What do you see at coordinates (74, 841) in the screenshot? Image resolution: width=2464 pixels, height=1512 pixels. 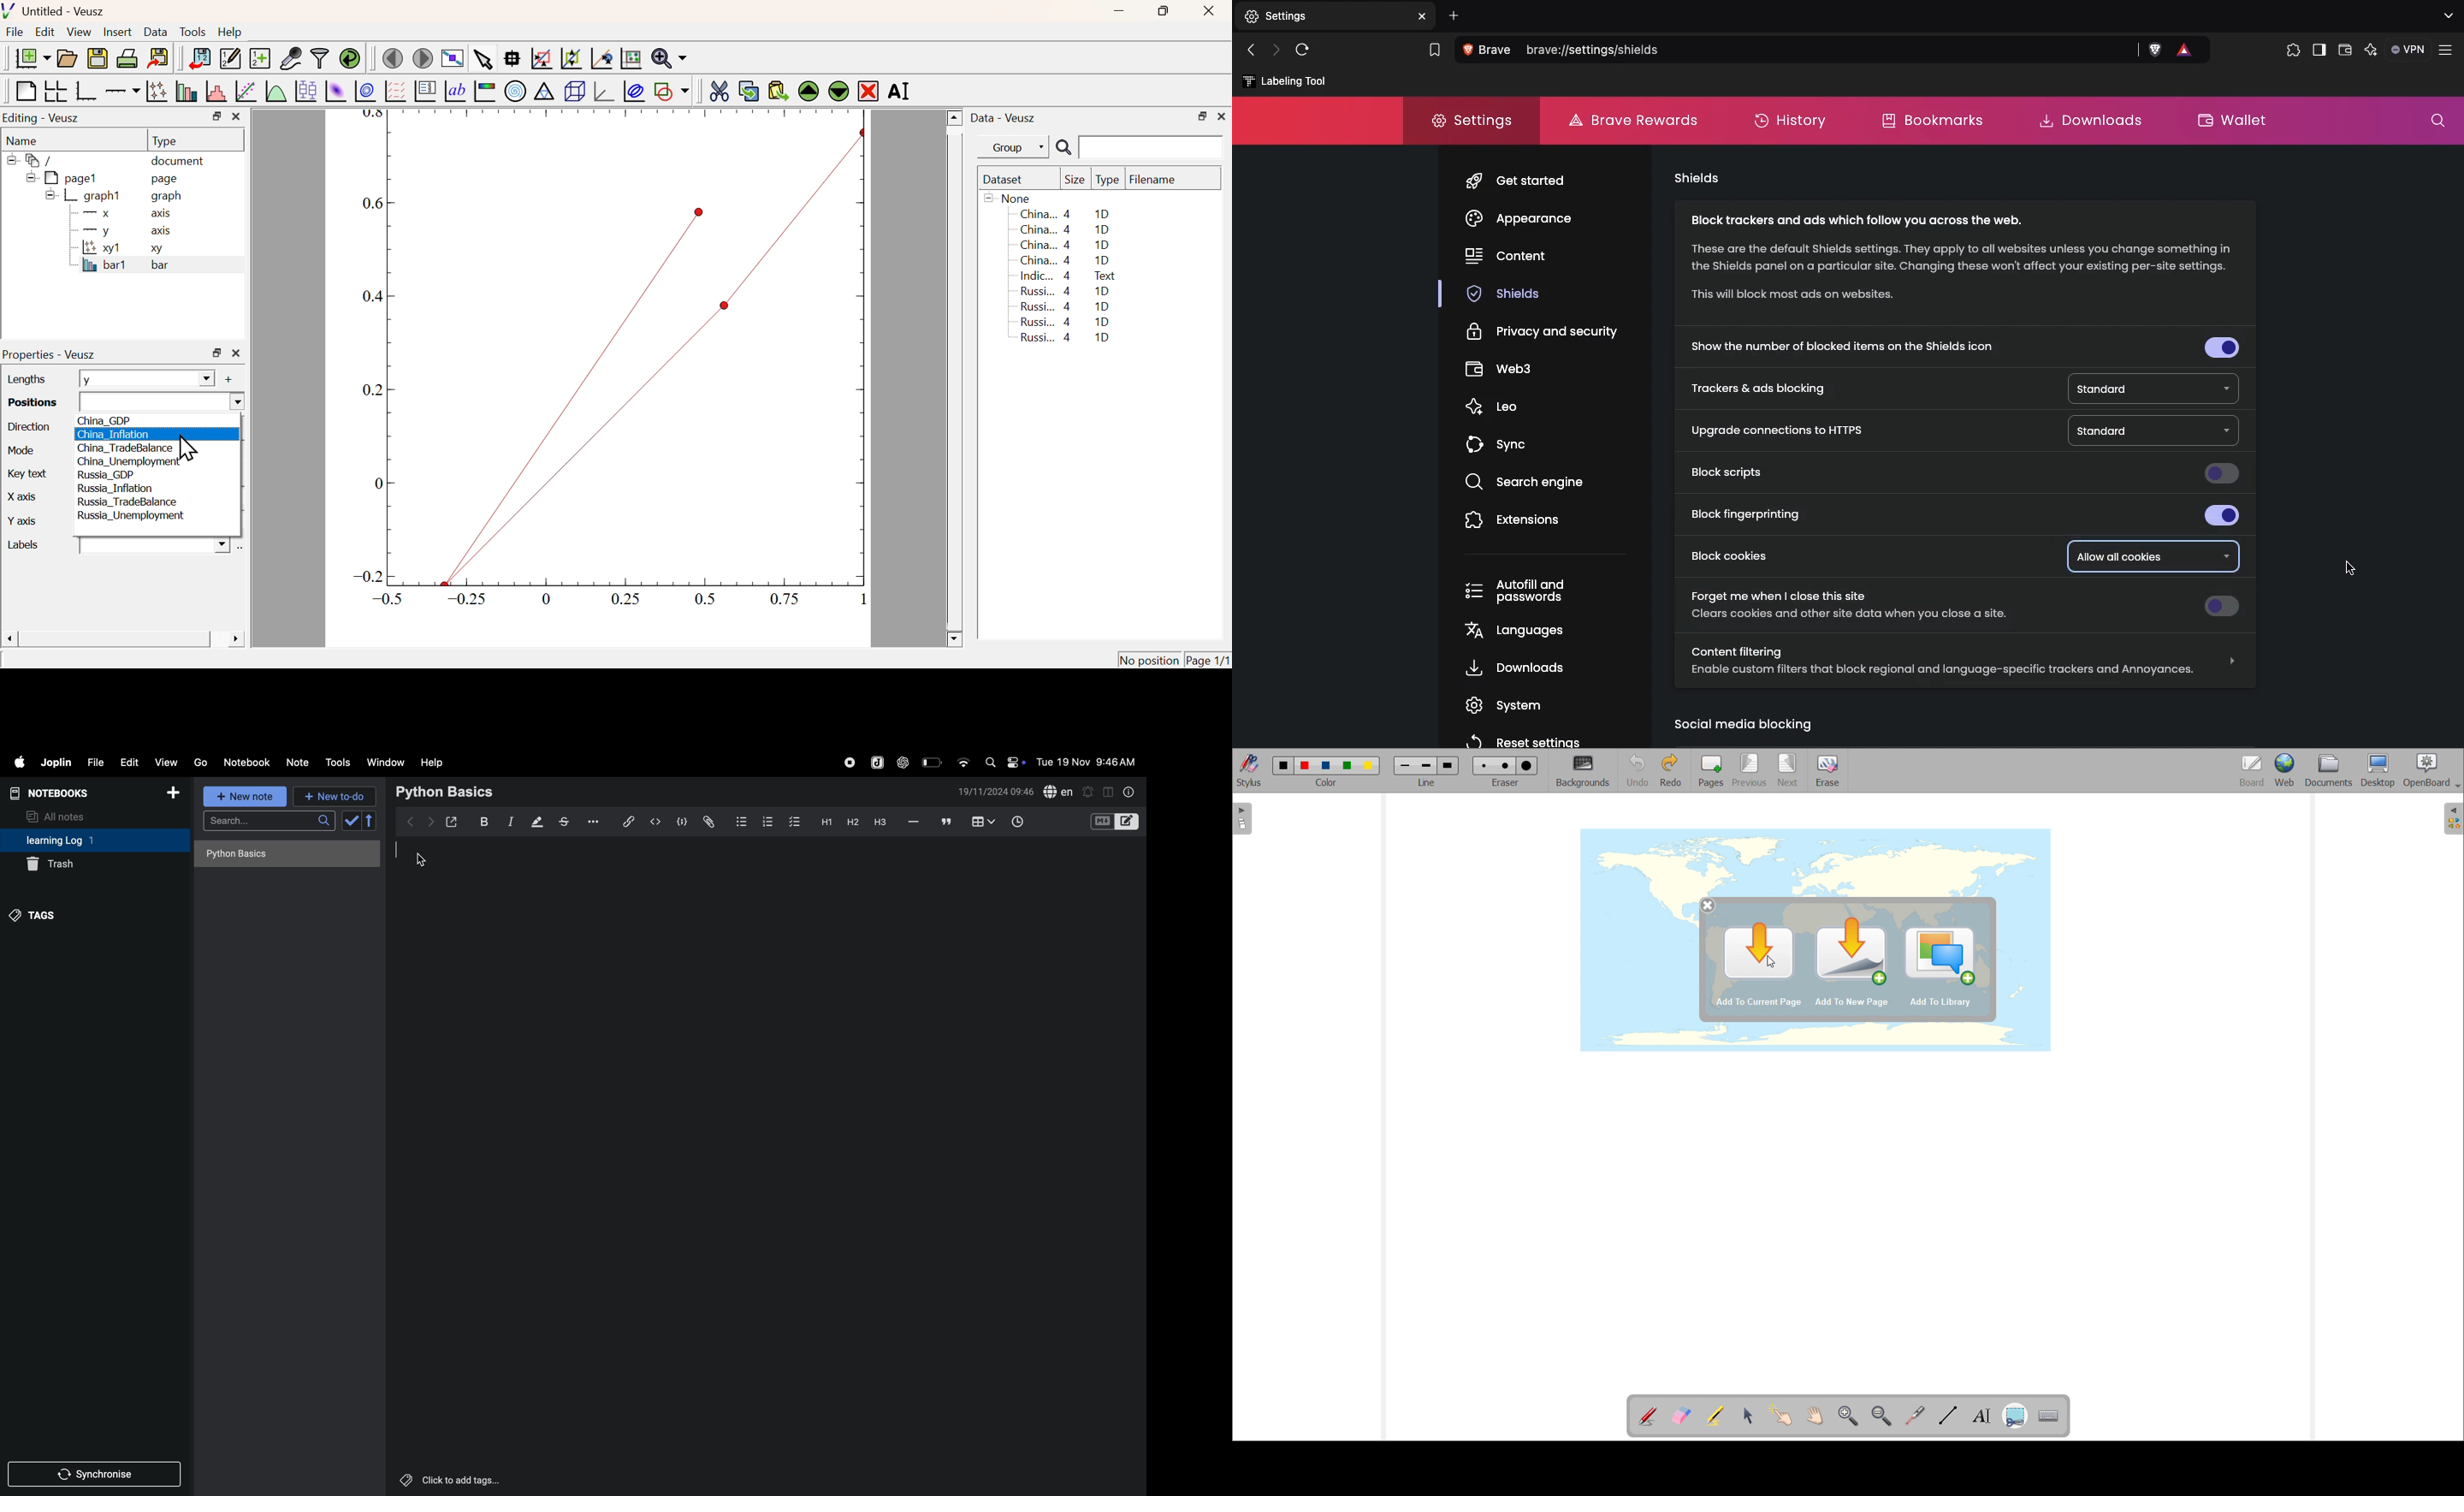 I see `learning log` at bounding box center [74, 841].